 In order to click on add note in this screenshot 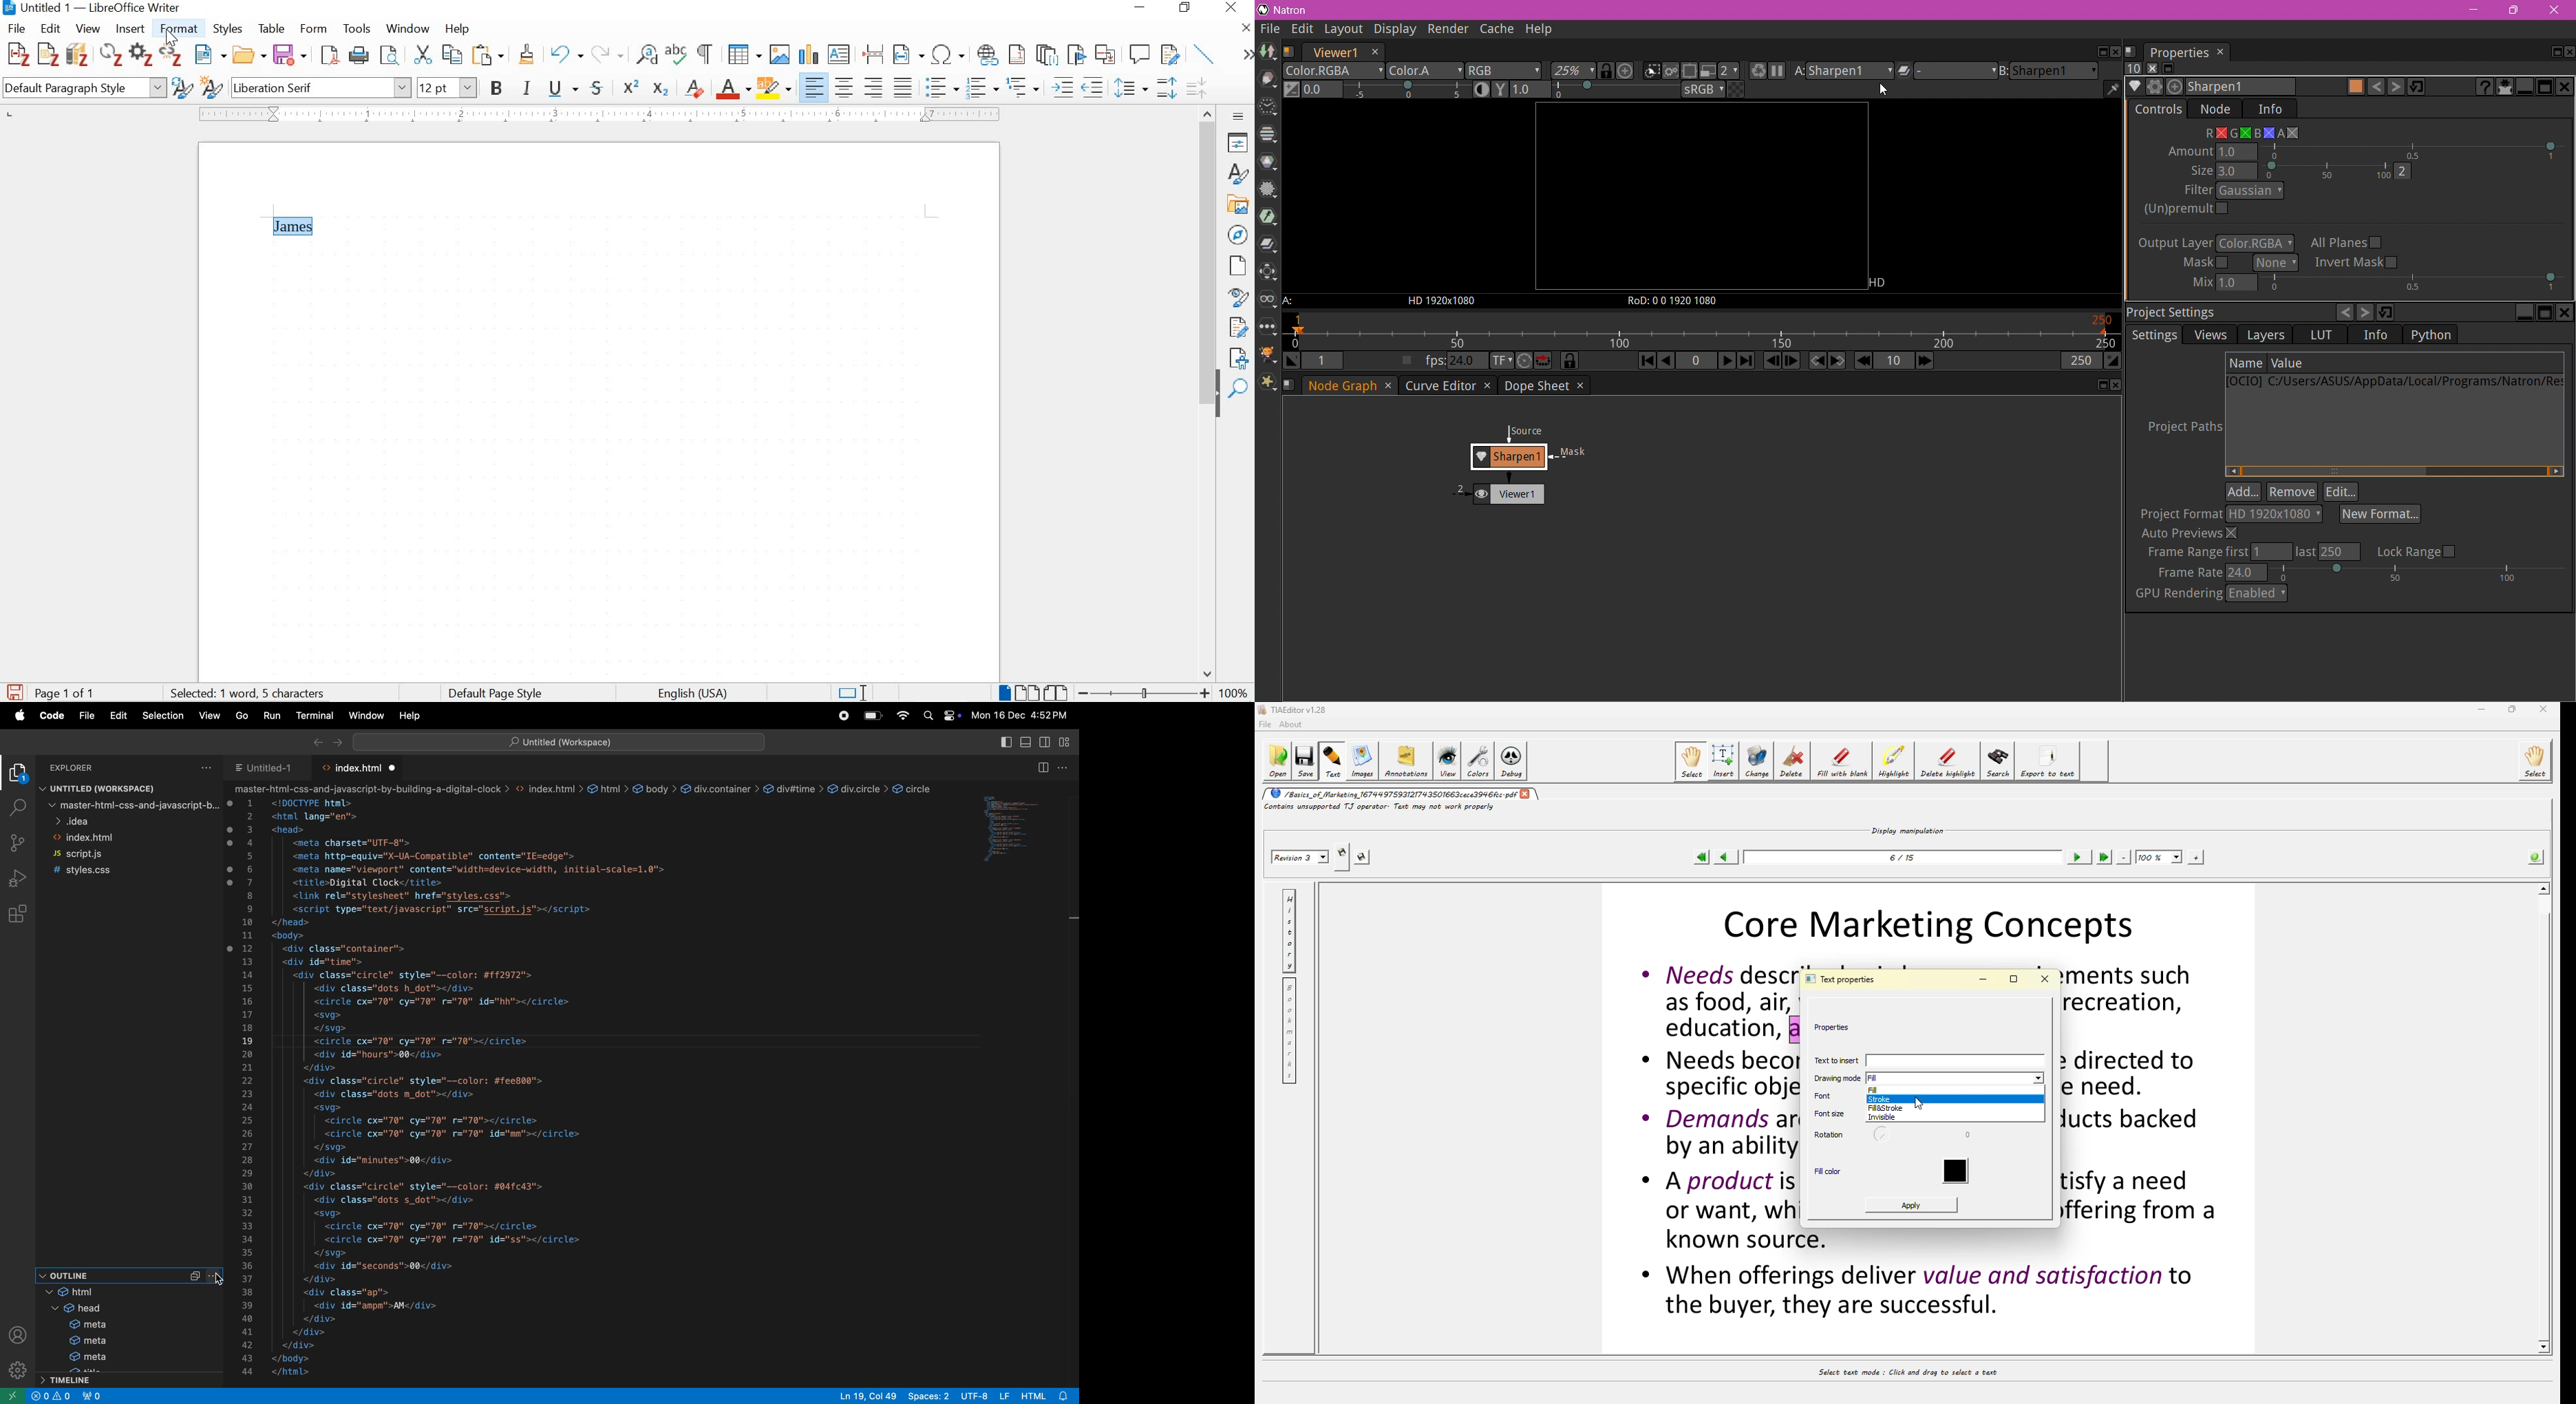, I will do `click(48, 53)`.